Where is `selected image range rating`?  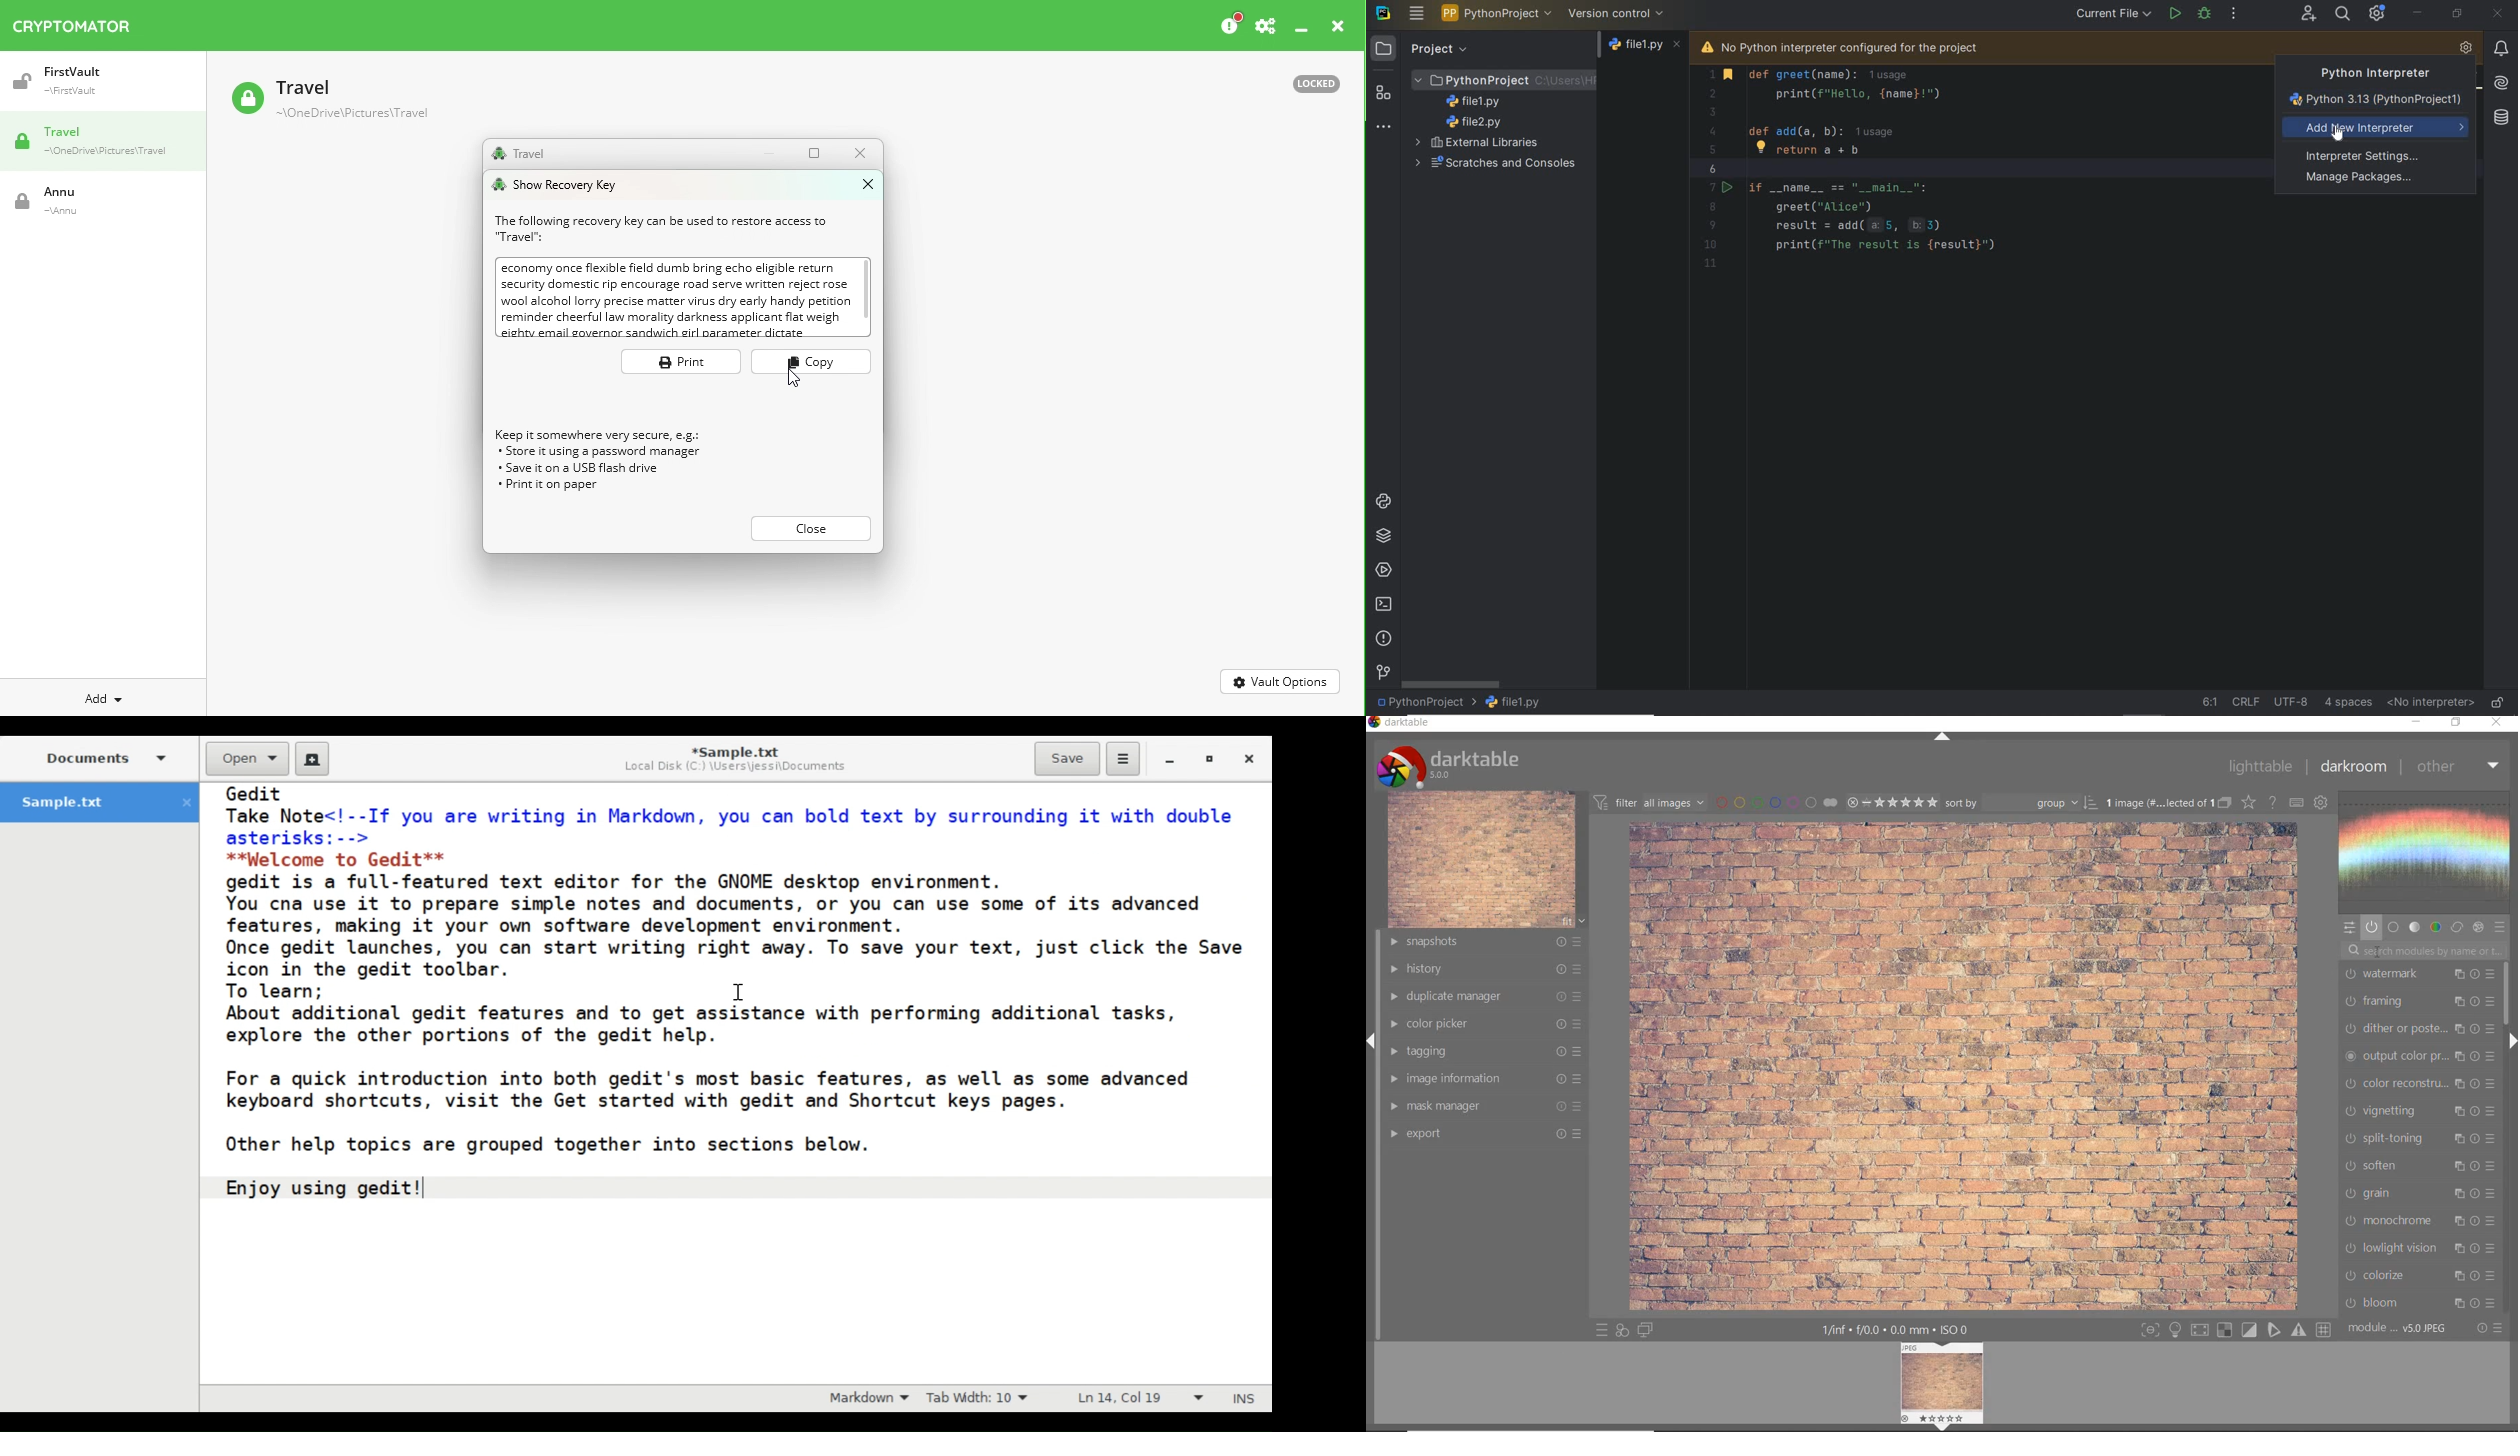 selected image range rating is located at coordinates (1892, 802).